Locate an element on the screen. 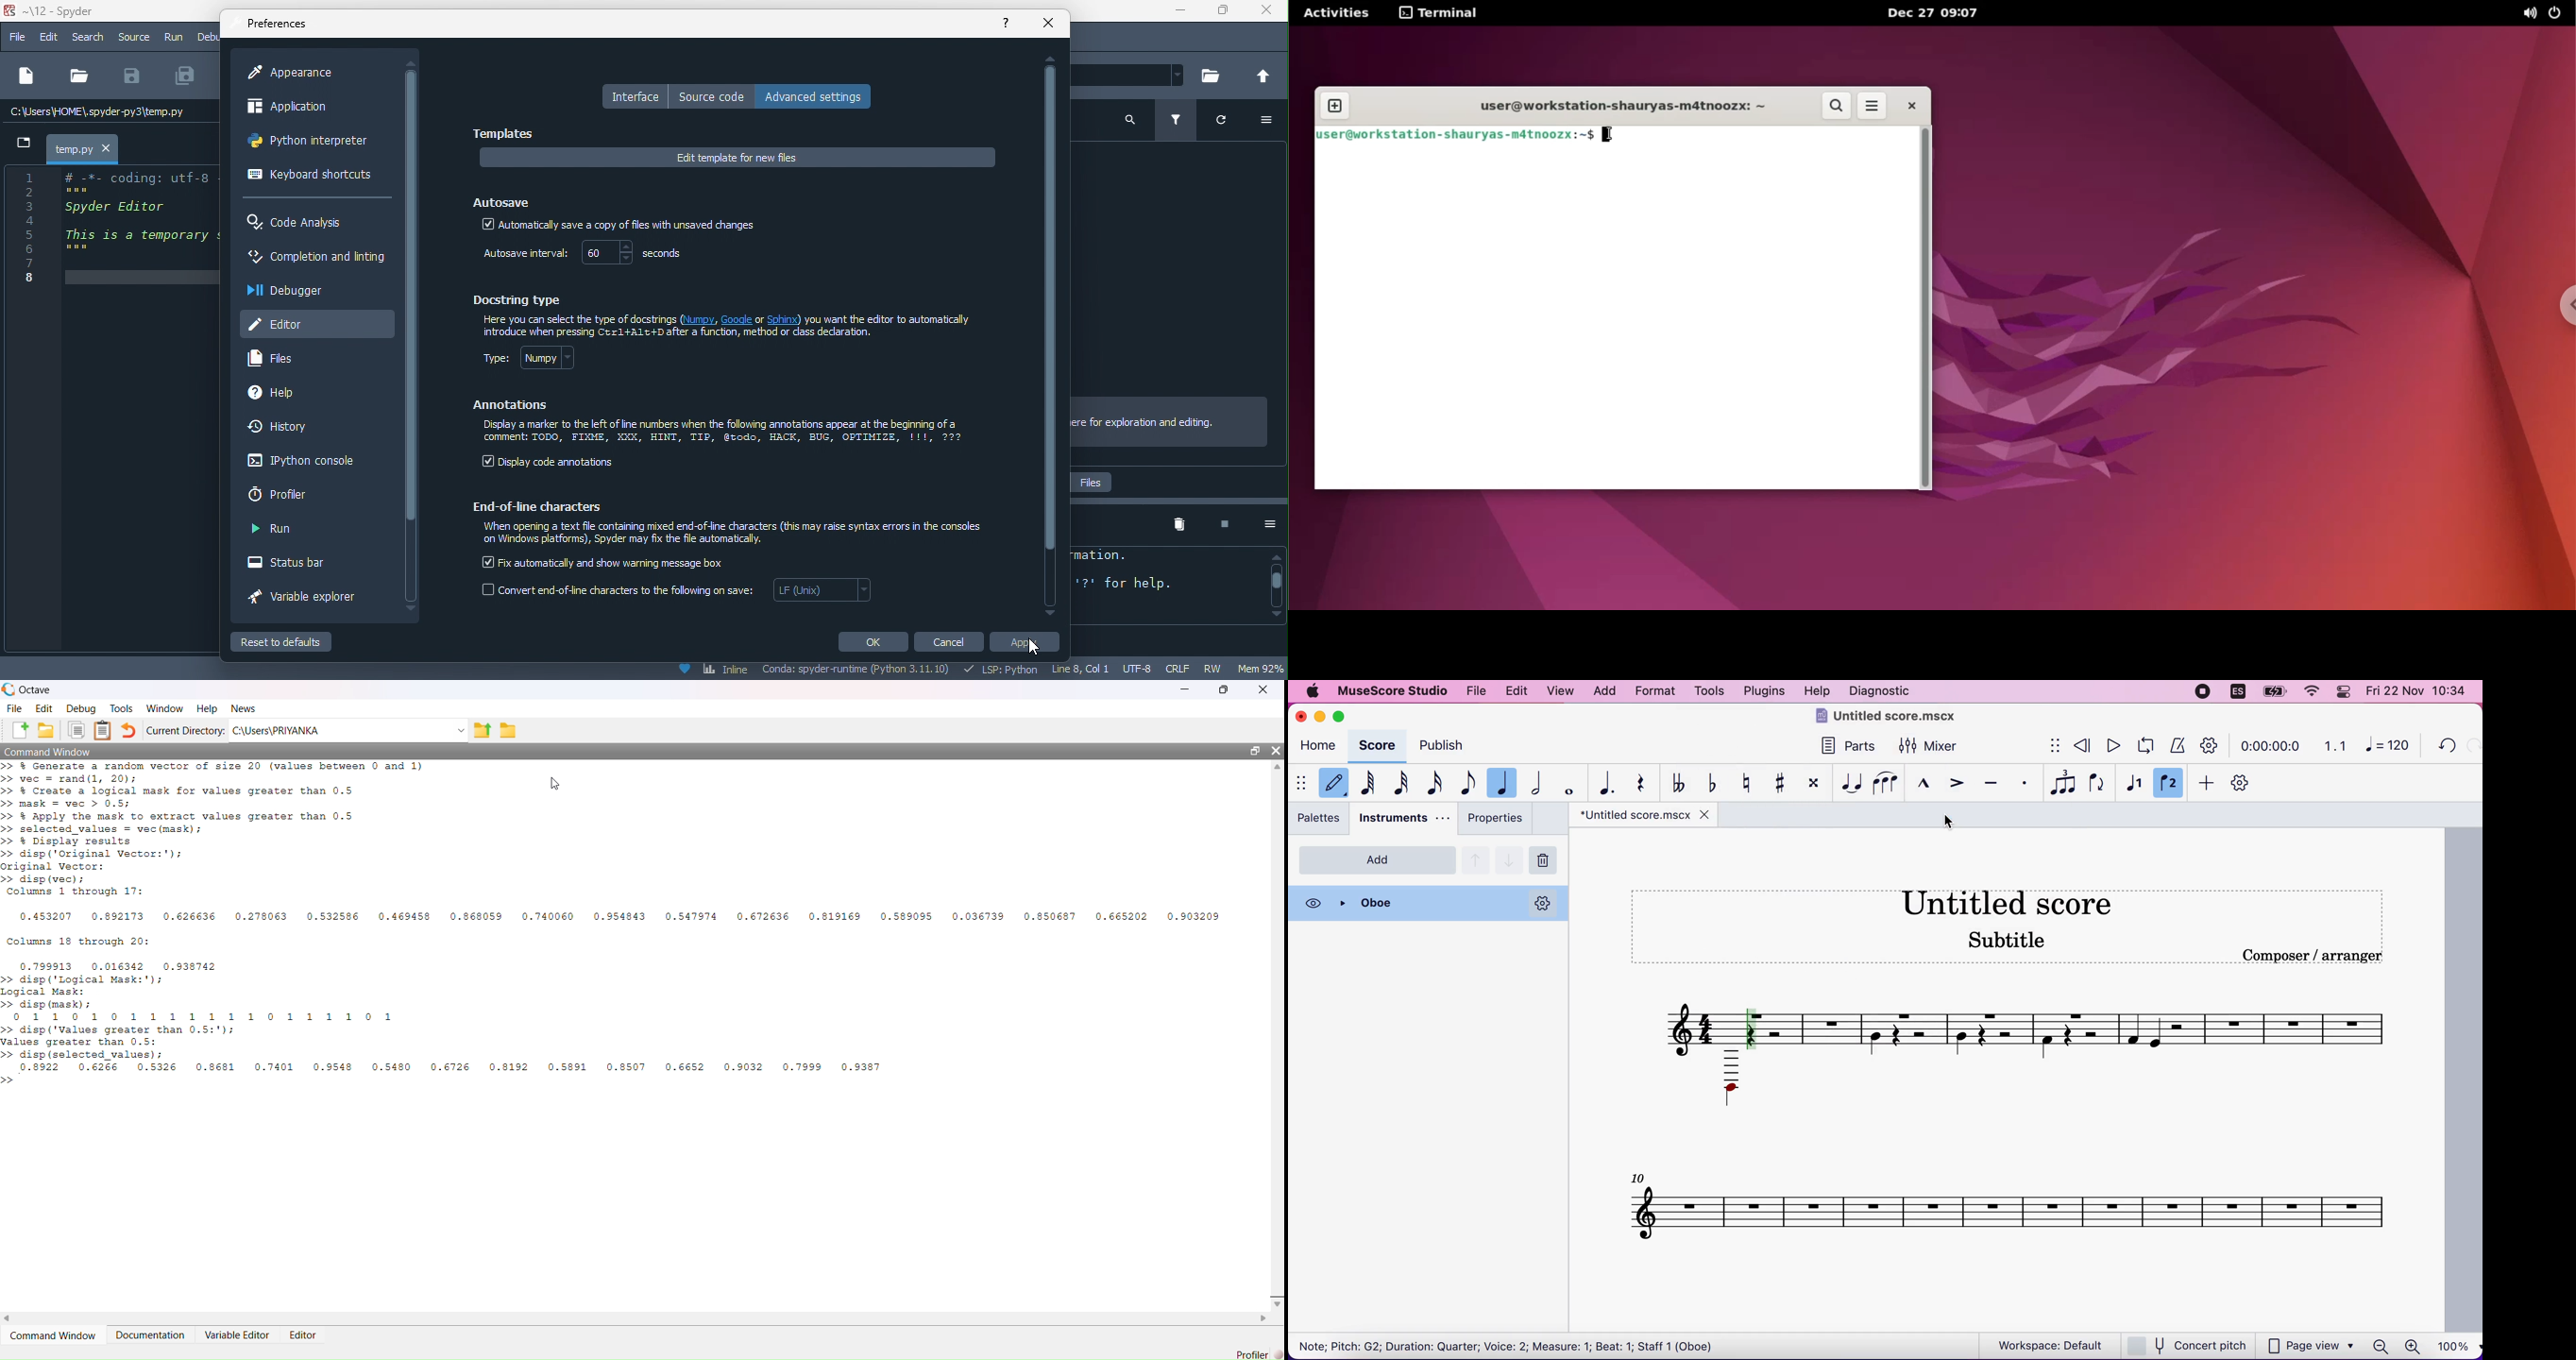  toggle sharp is located at coordinates (1783, 782).